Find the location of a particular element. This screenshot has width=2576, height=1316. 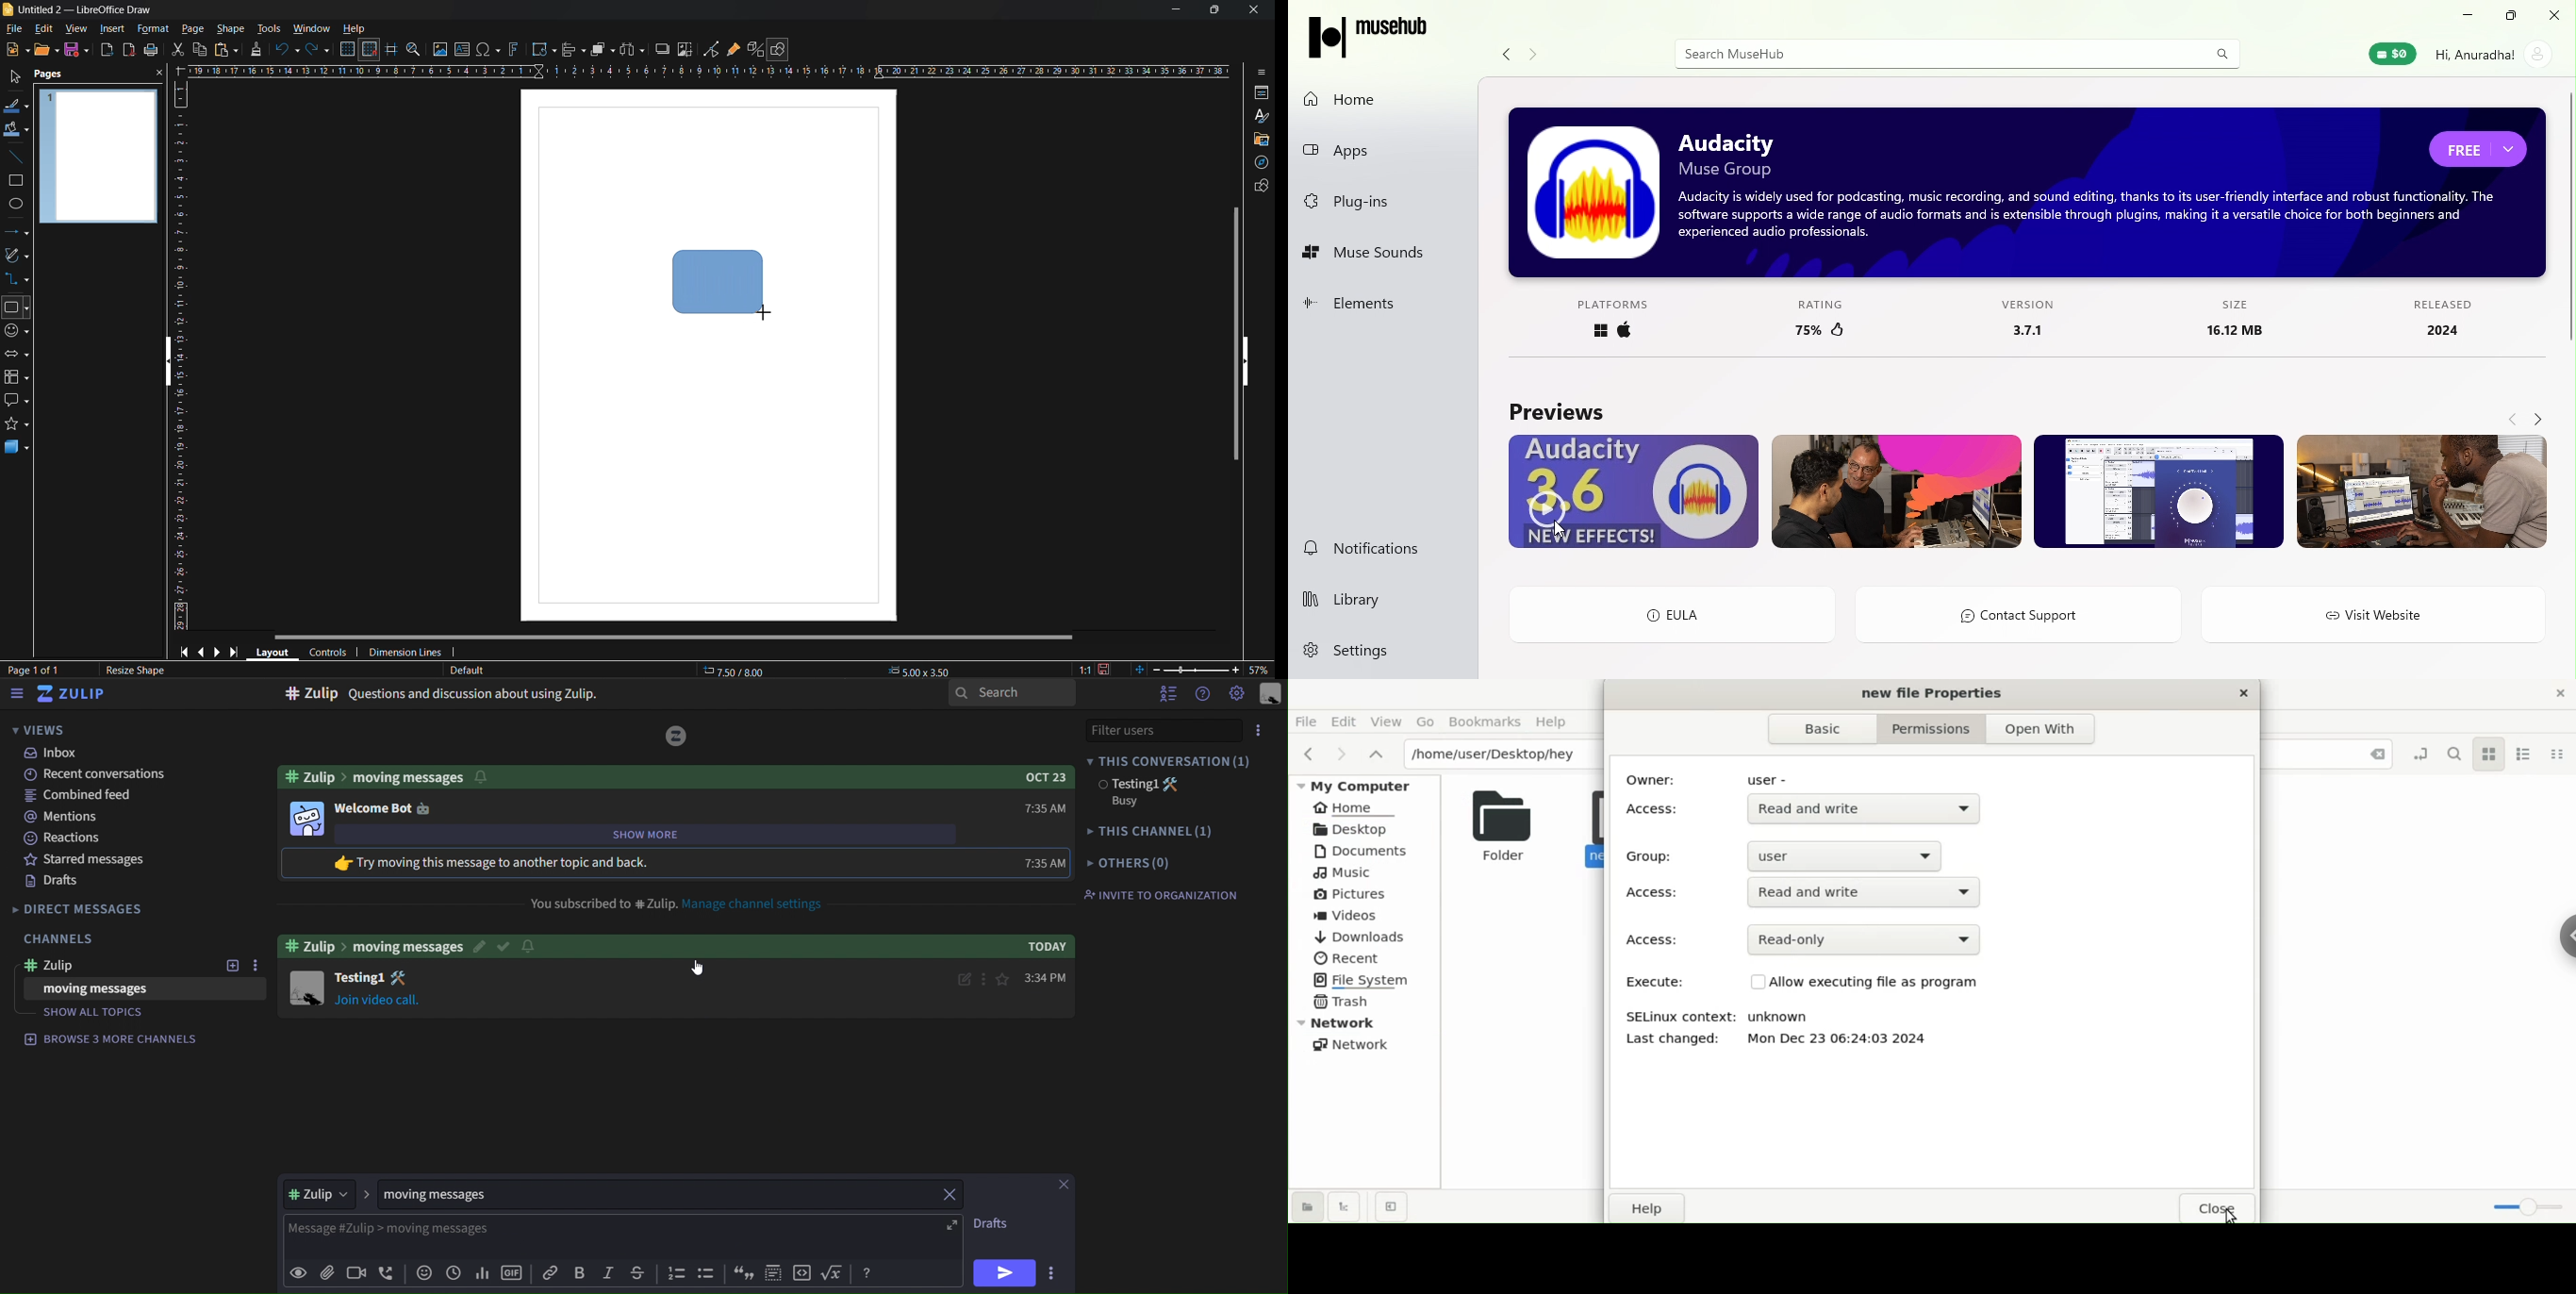

personal menu is located at coordinates (1268, 695).